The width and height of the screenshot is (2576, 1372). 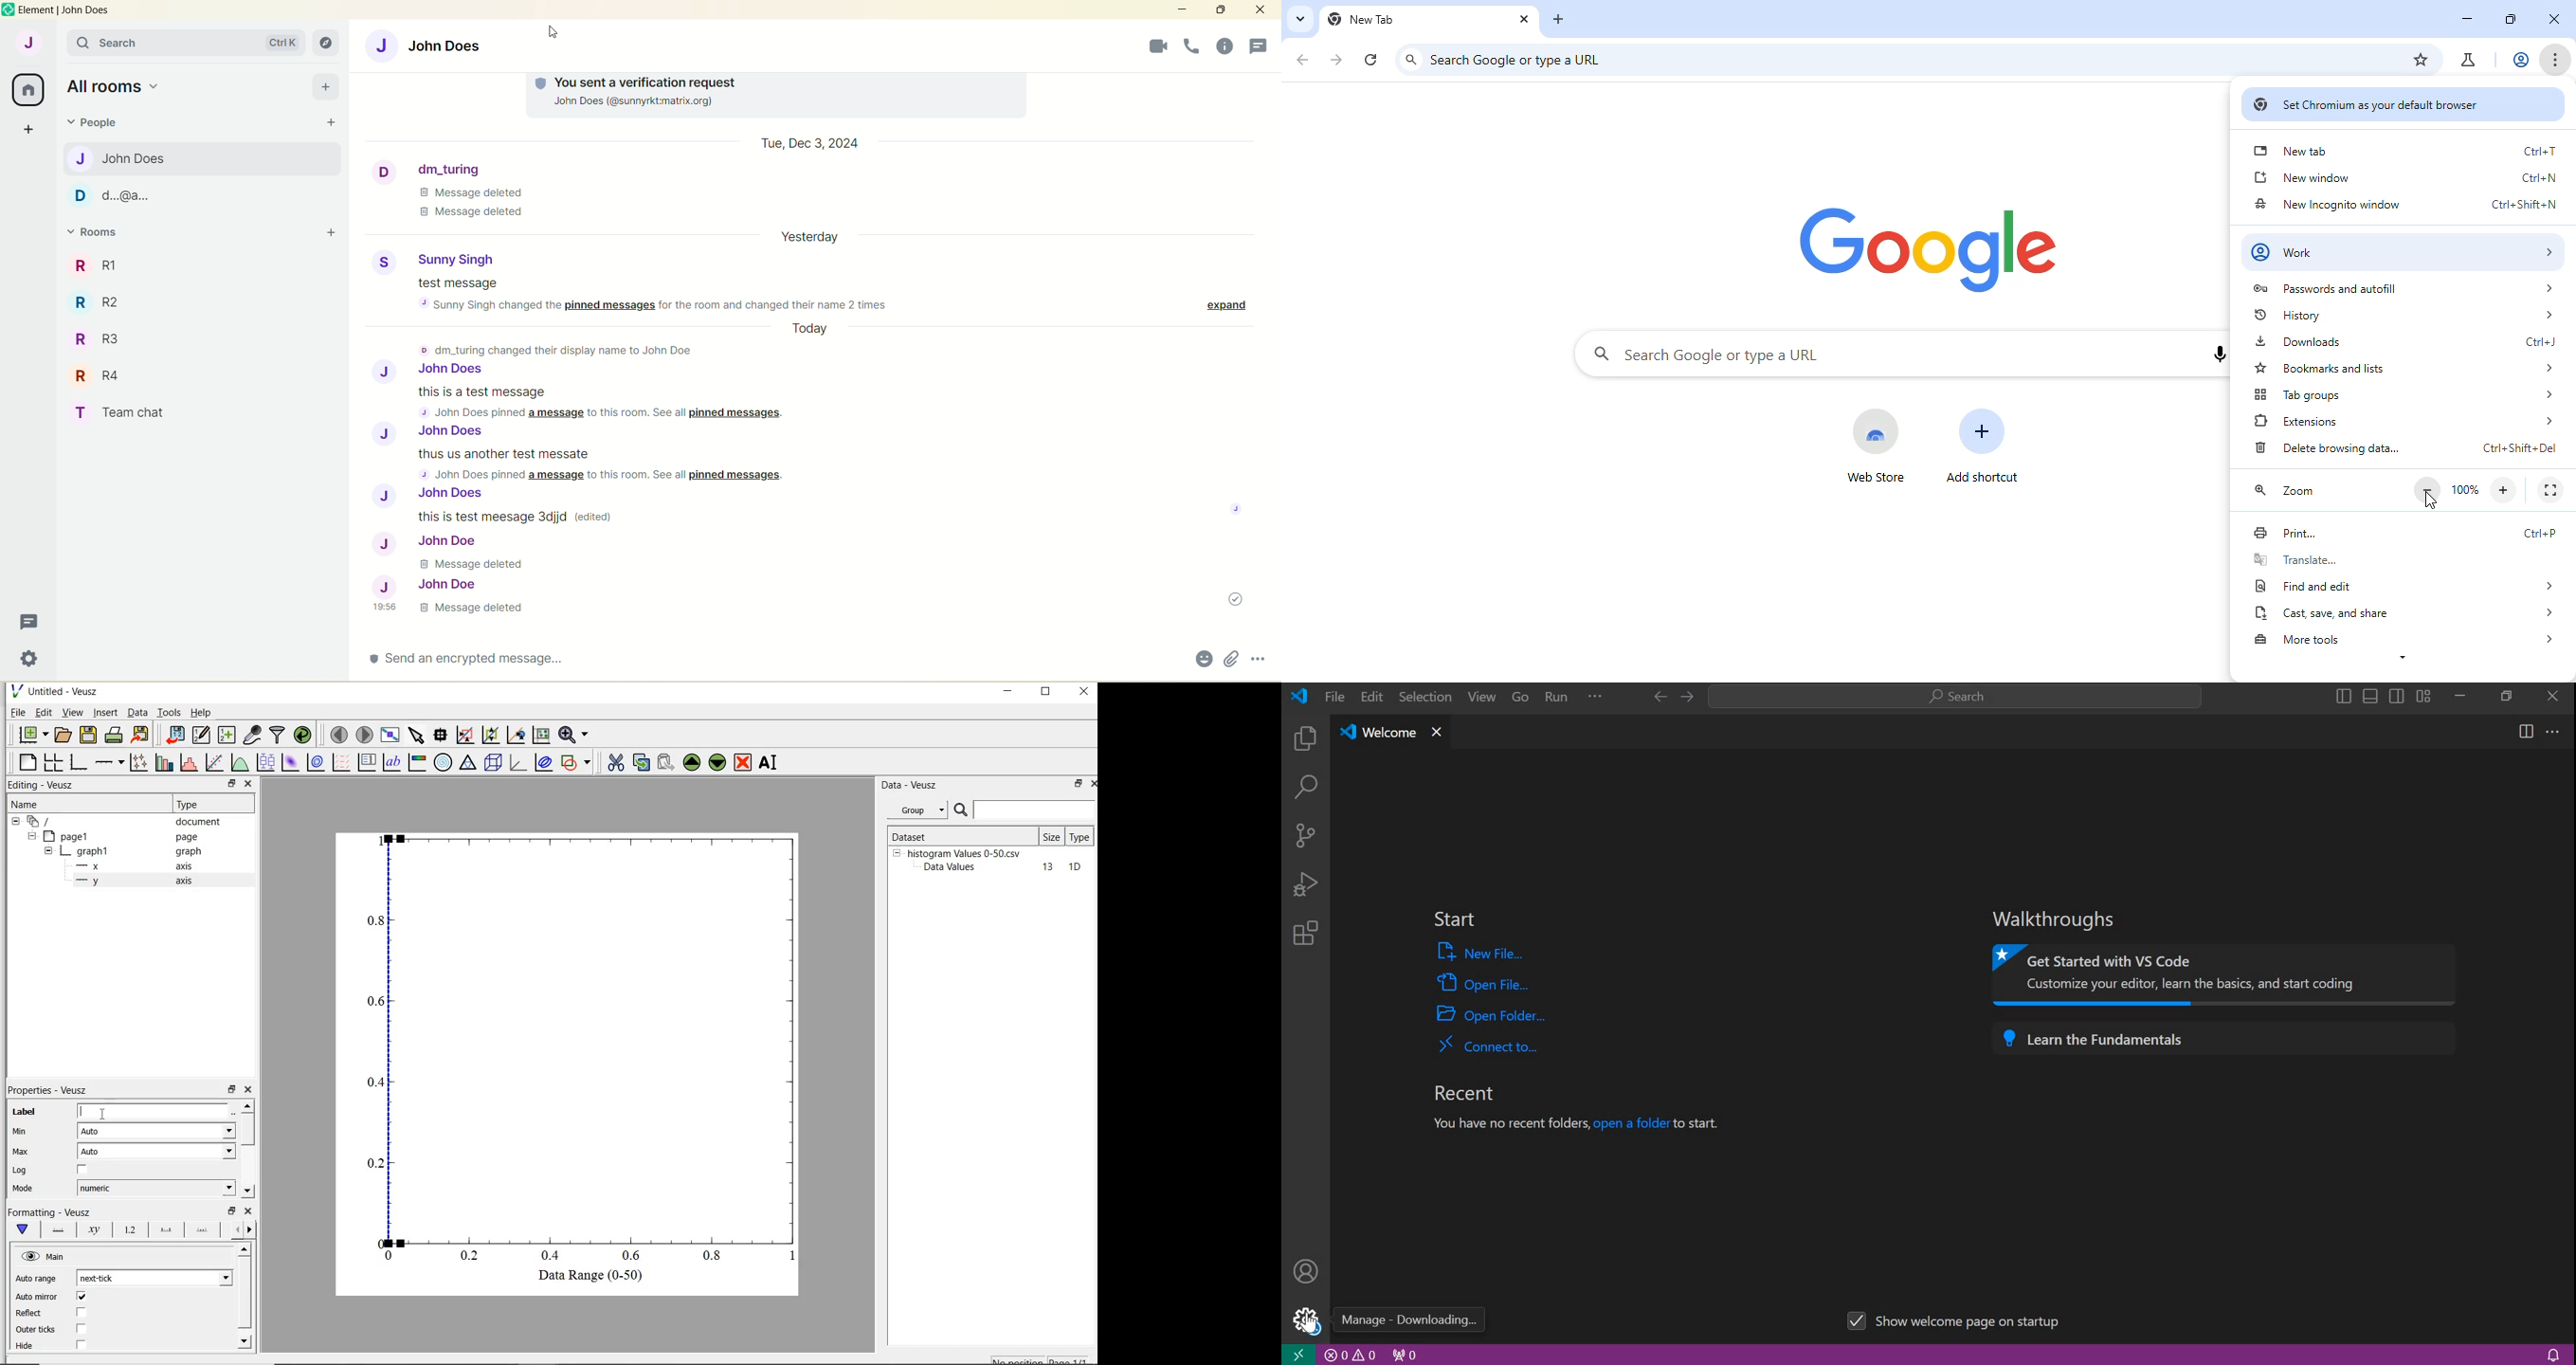 What do you see at coordinates (325, 87) in the screenshot?
I see `add` at bounding box center [325, 87].